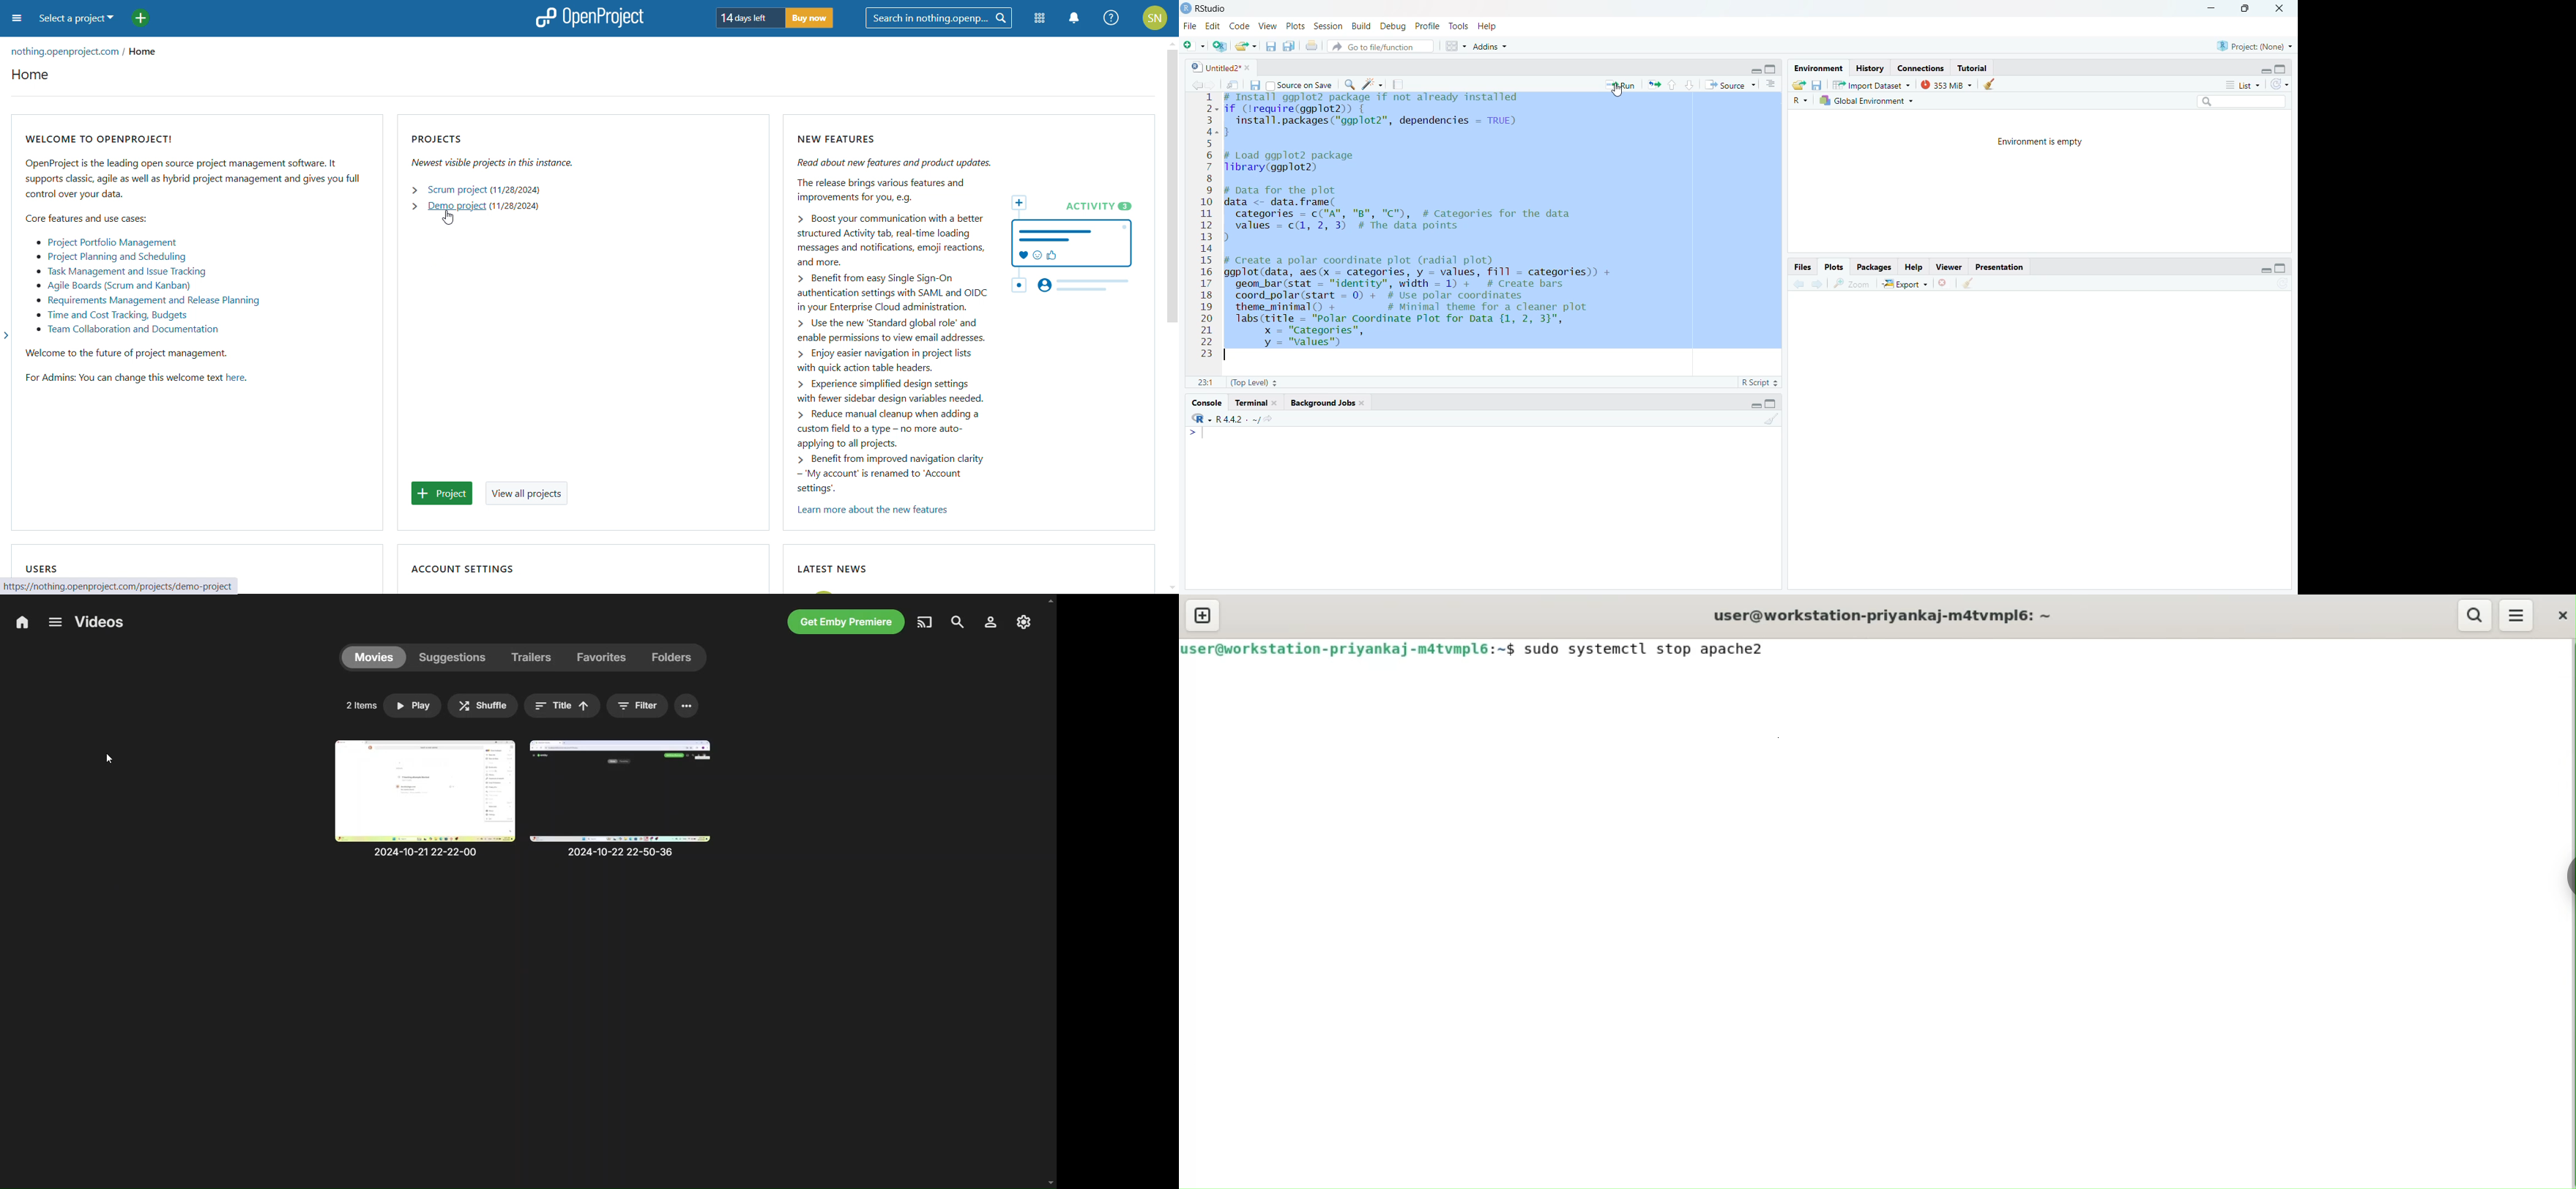  I want to click on  Goto file/function, so click(1382, 47).